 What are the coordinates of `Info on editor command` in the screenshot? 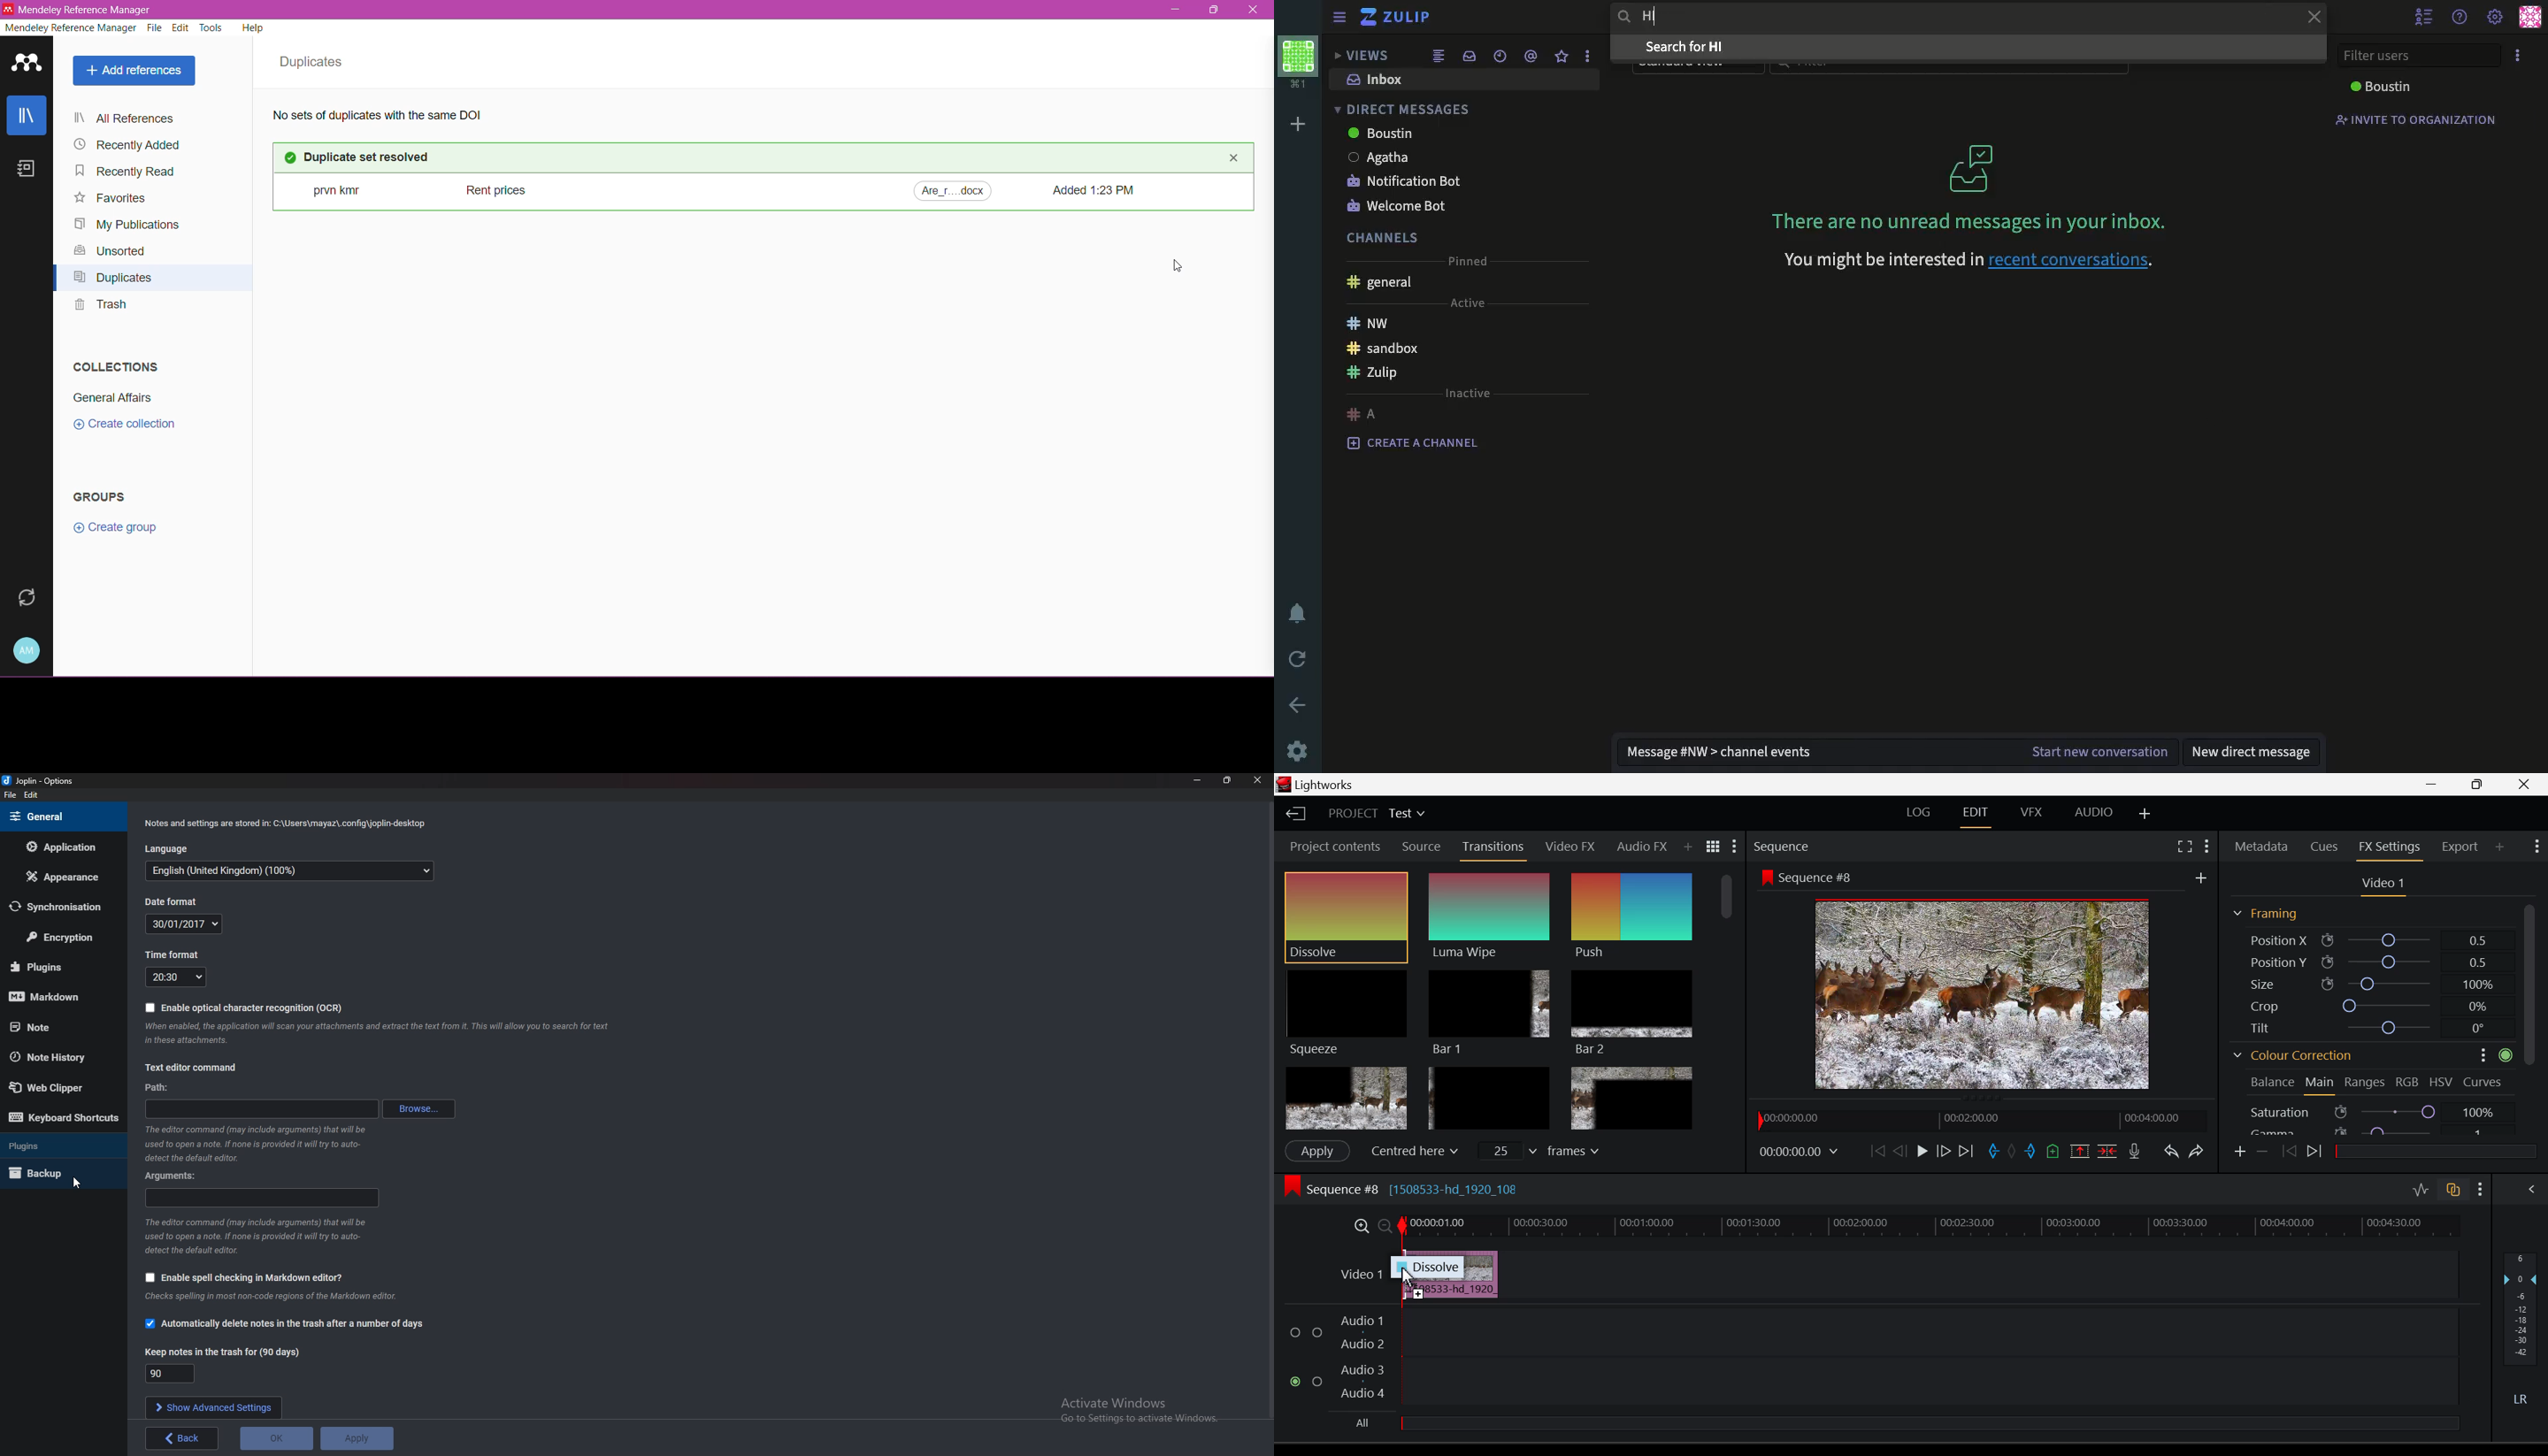 It's located at (257, 1144).